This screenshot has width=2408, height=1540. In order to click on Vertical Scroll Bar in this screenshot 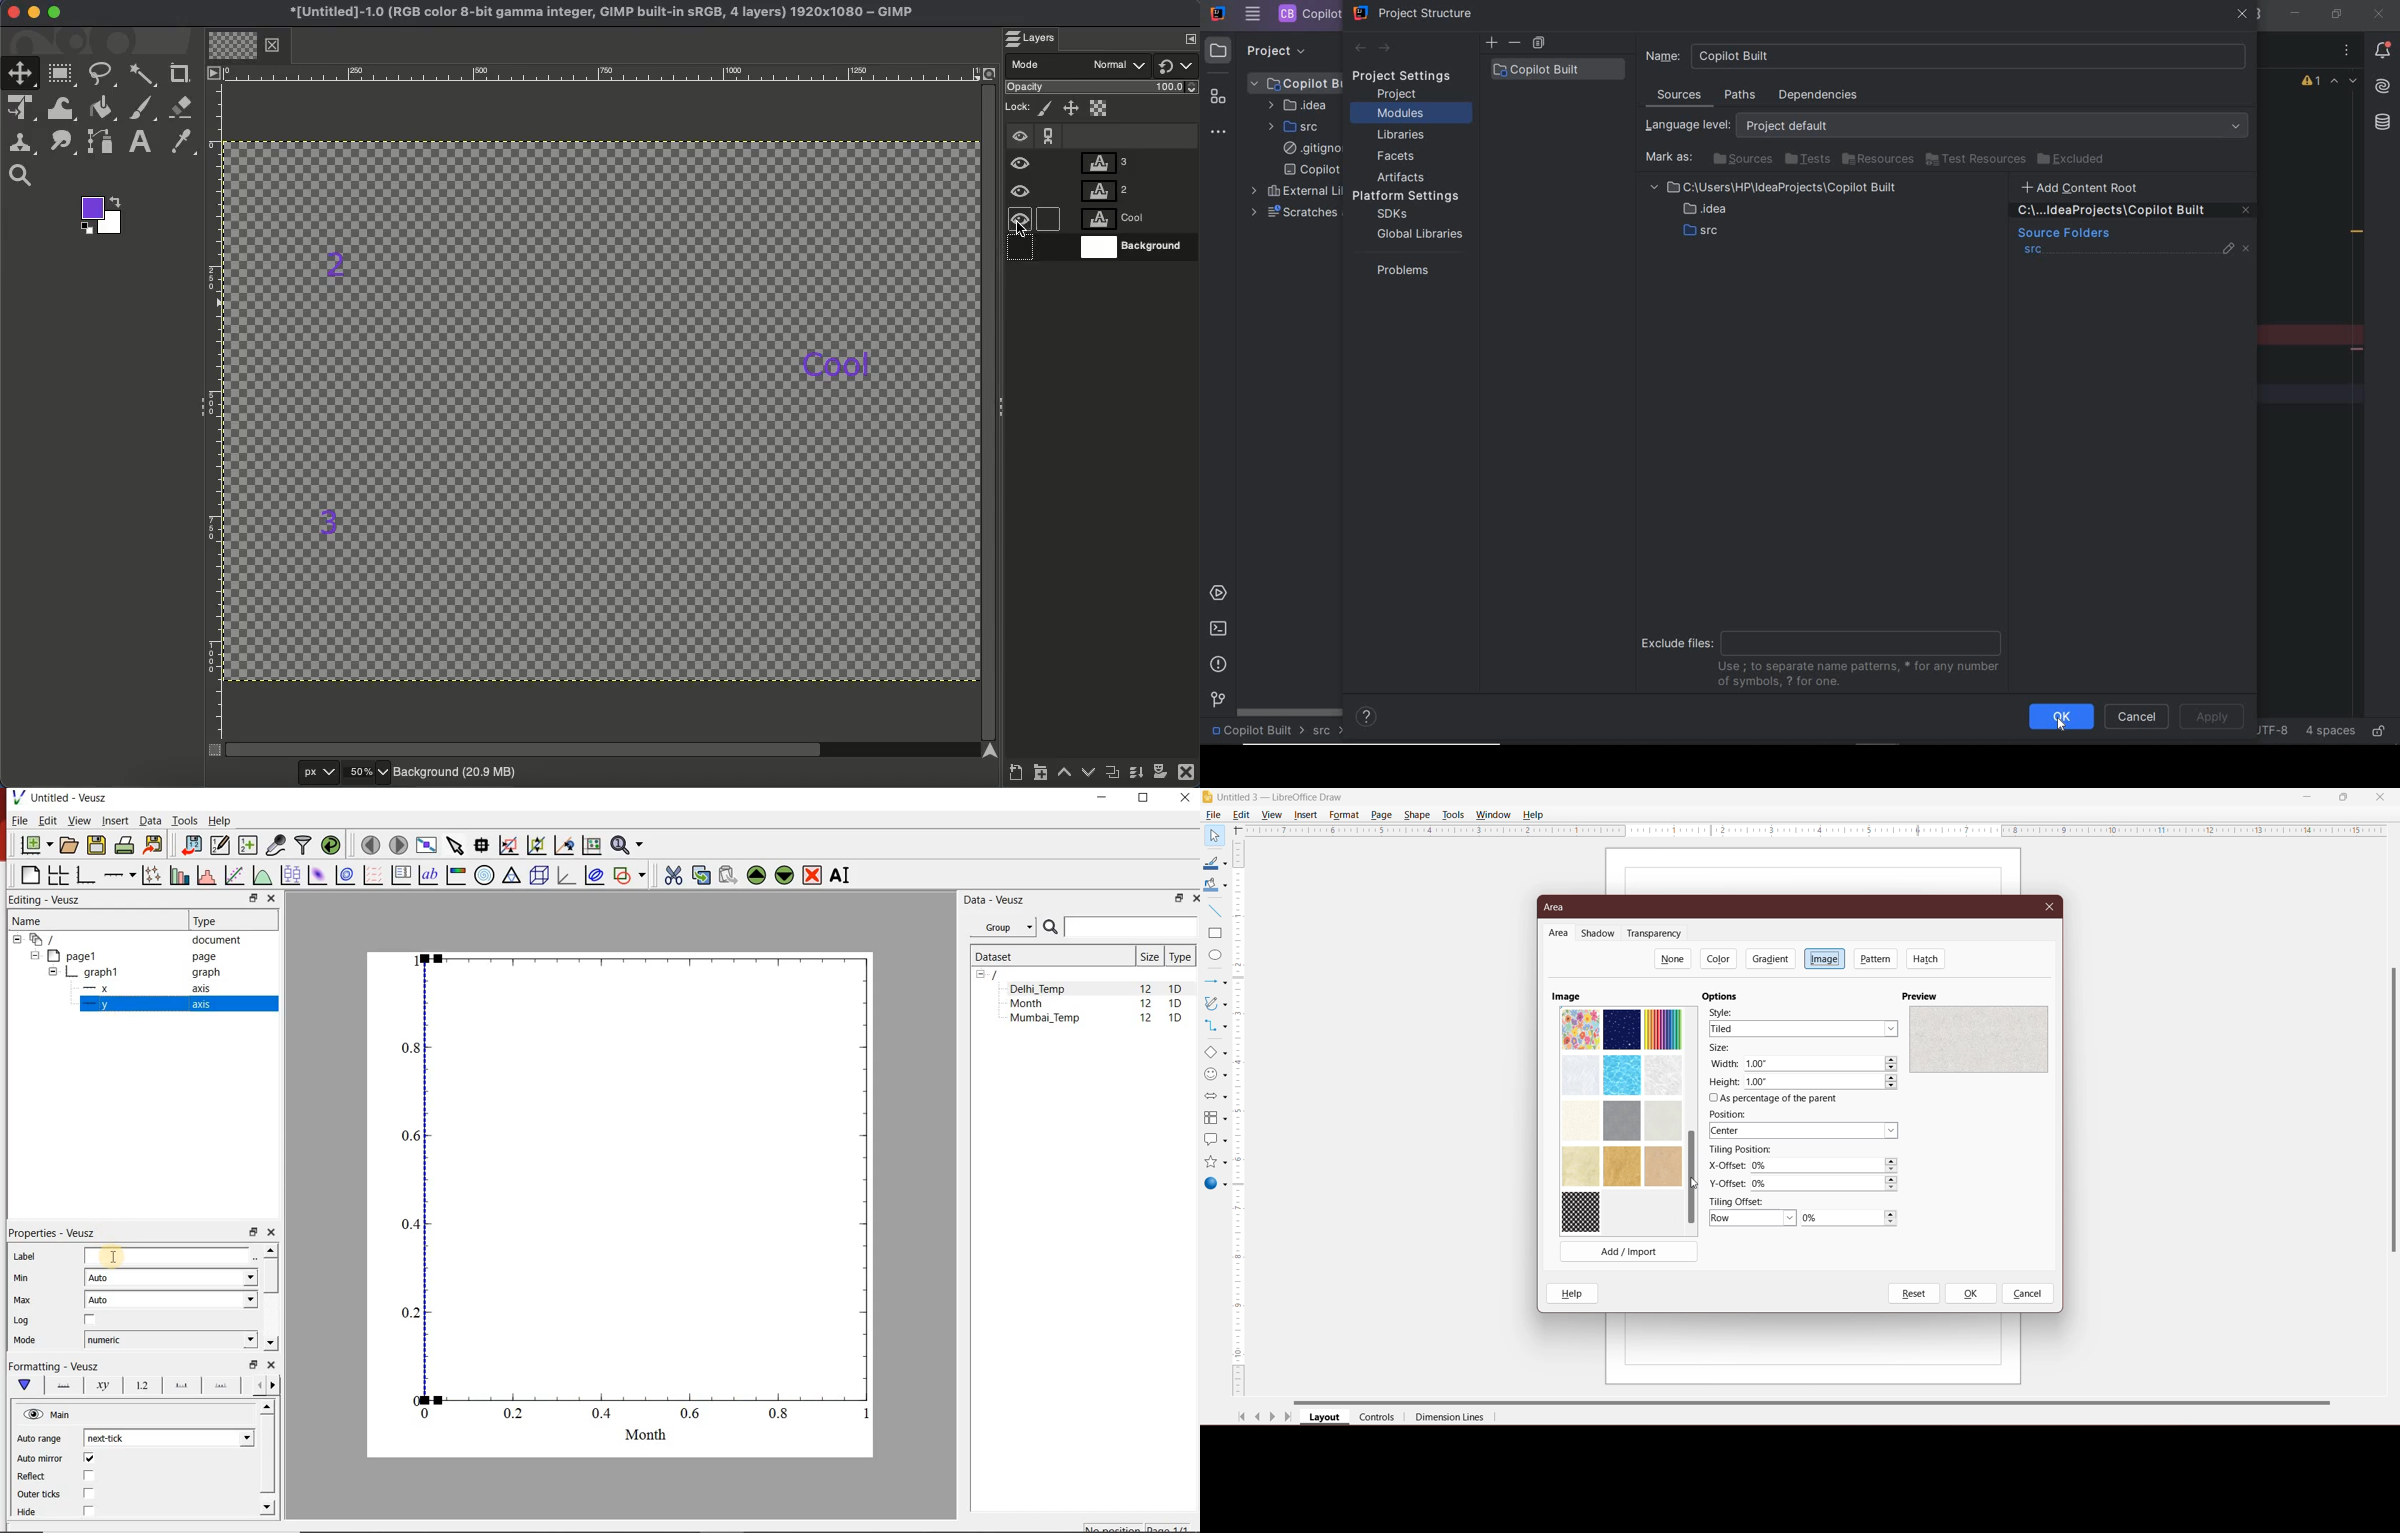, I will do `click(1240, 1119)`.